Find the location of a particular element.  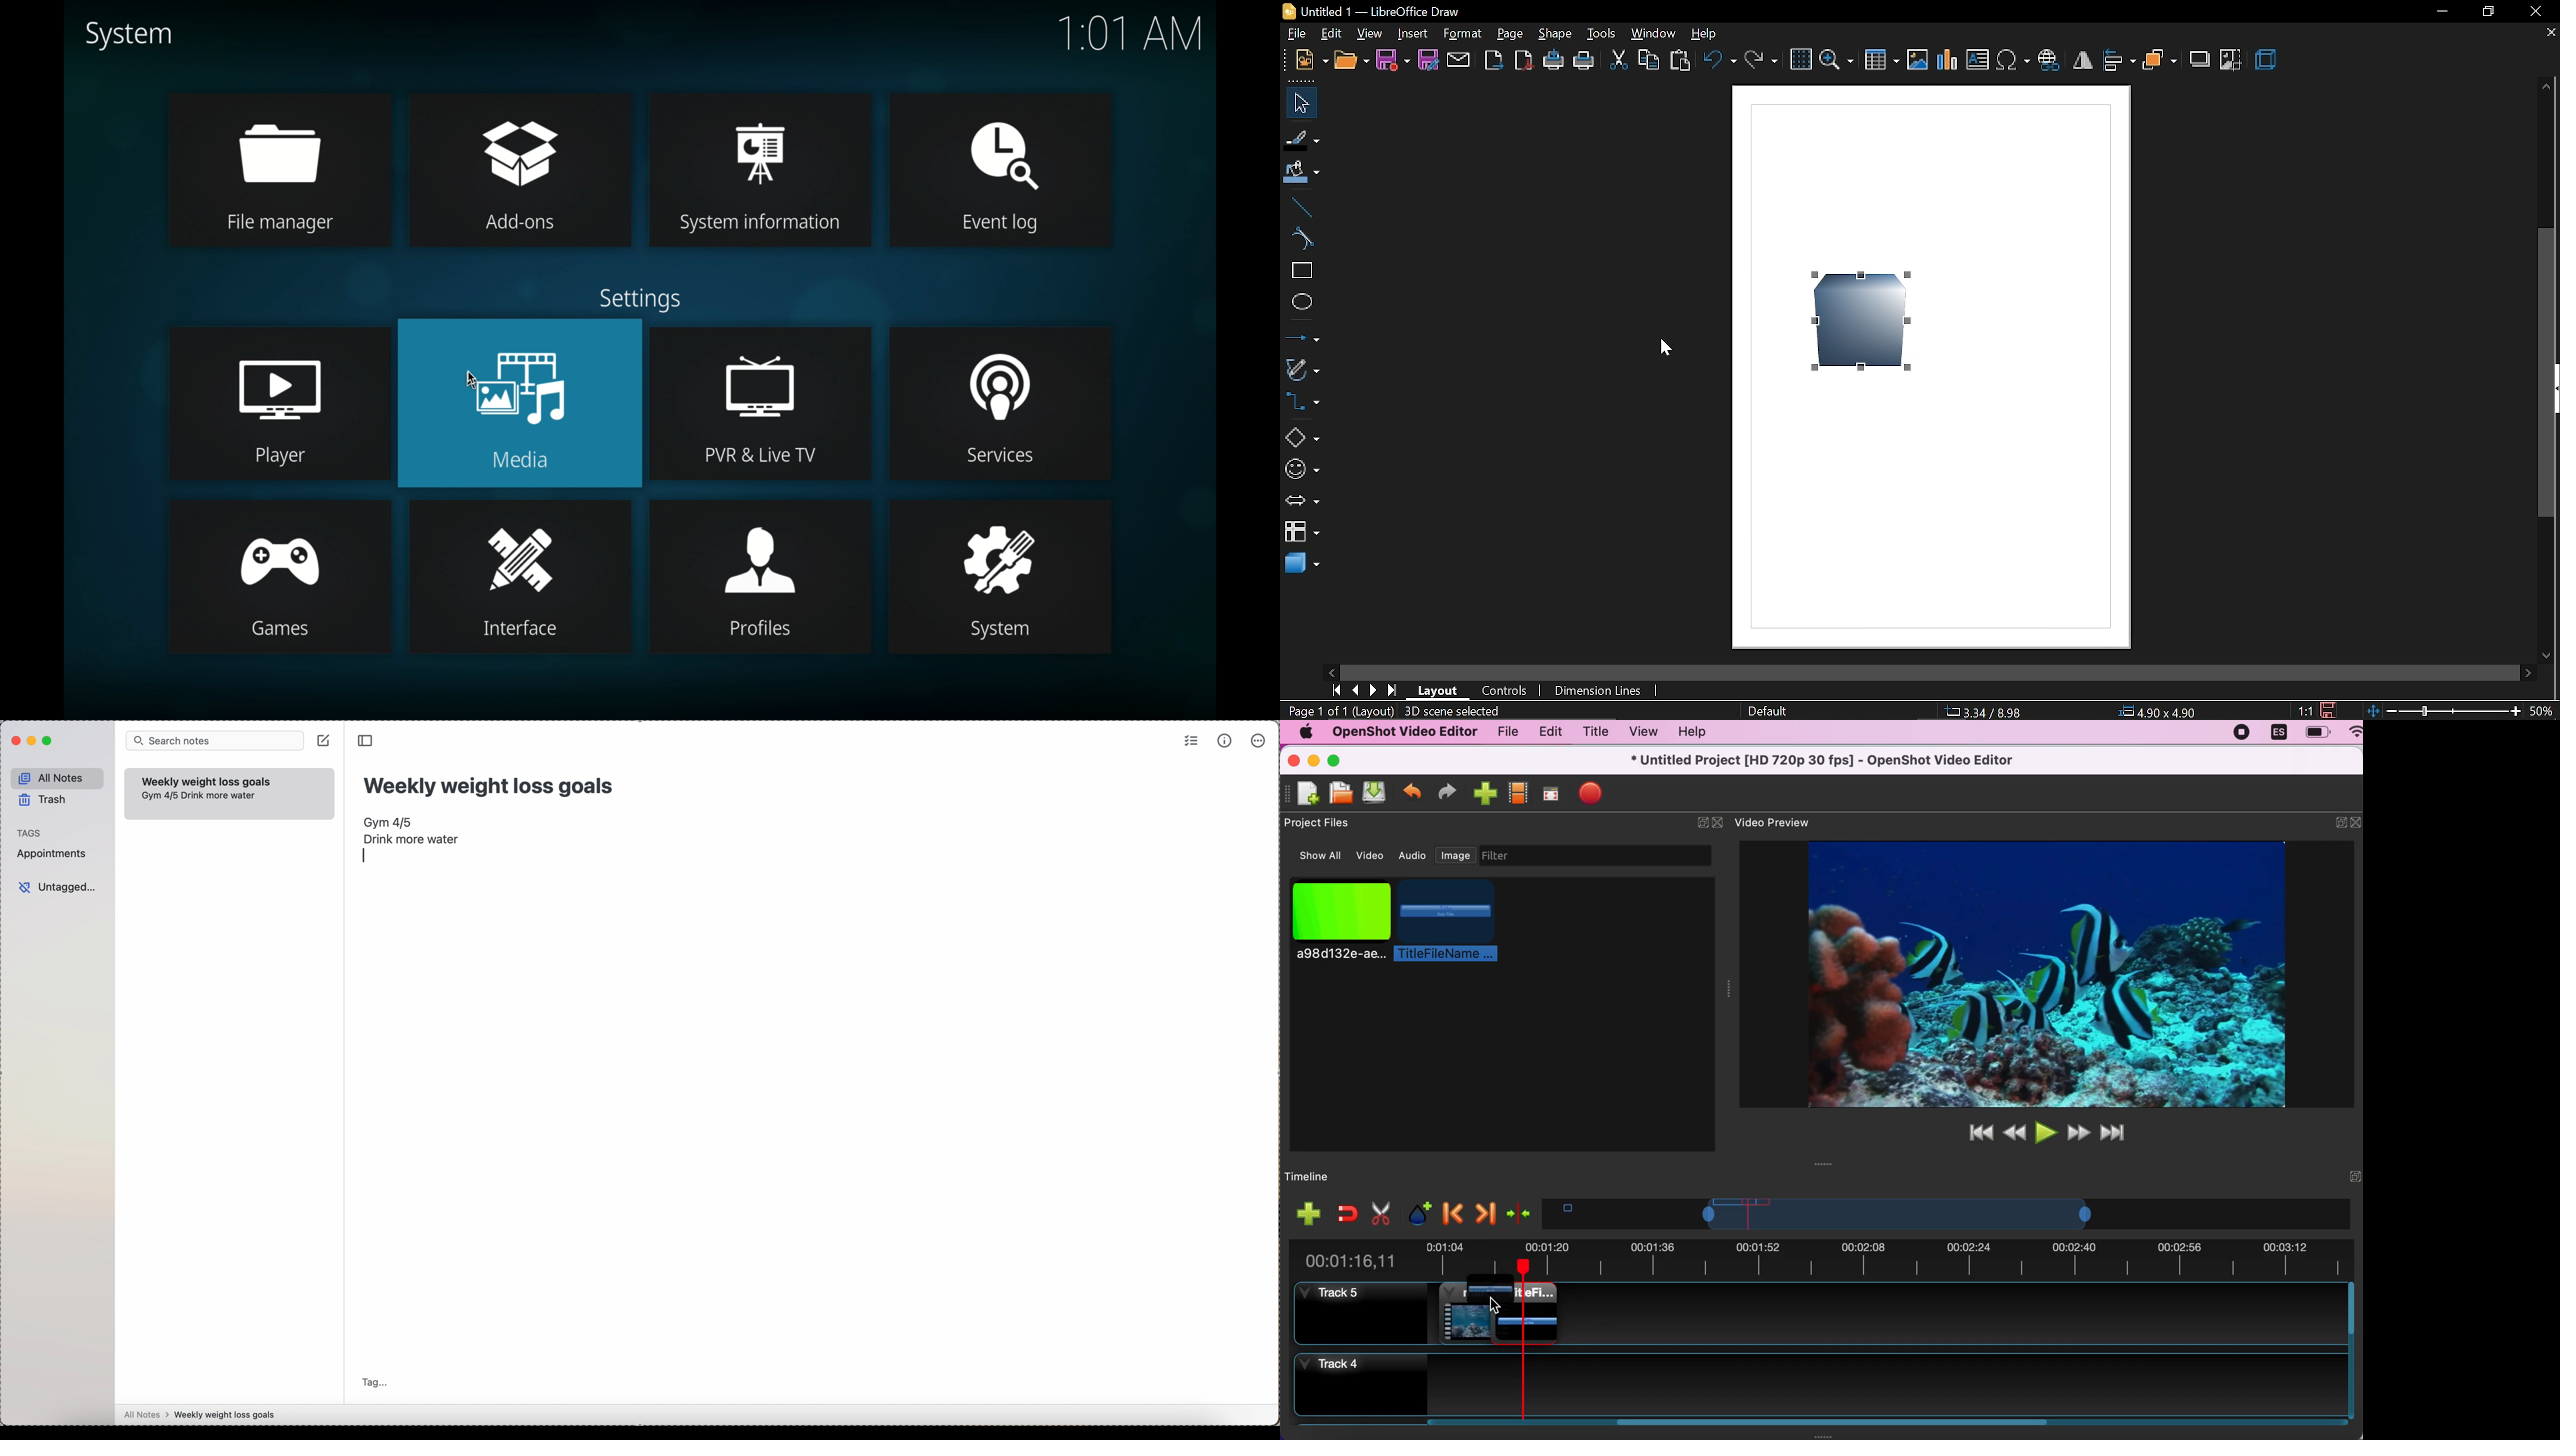

metrics is located at coordinates (1224, 741).